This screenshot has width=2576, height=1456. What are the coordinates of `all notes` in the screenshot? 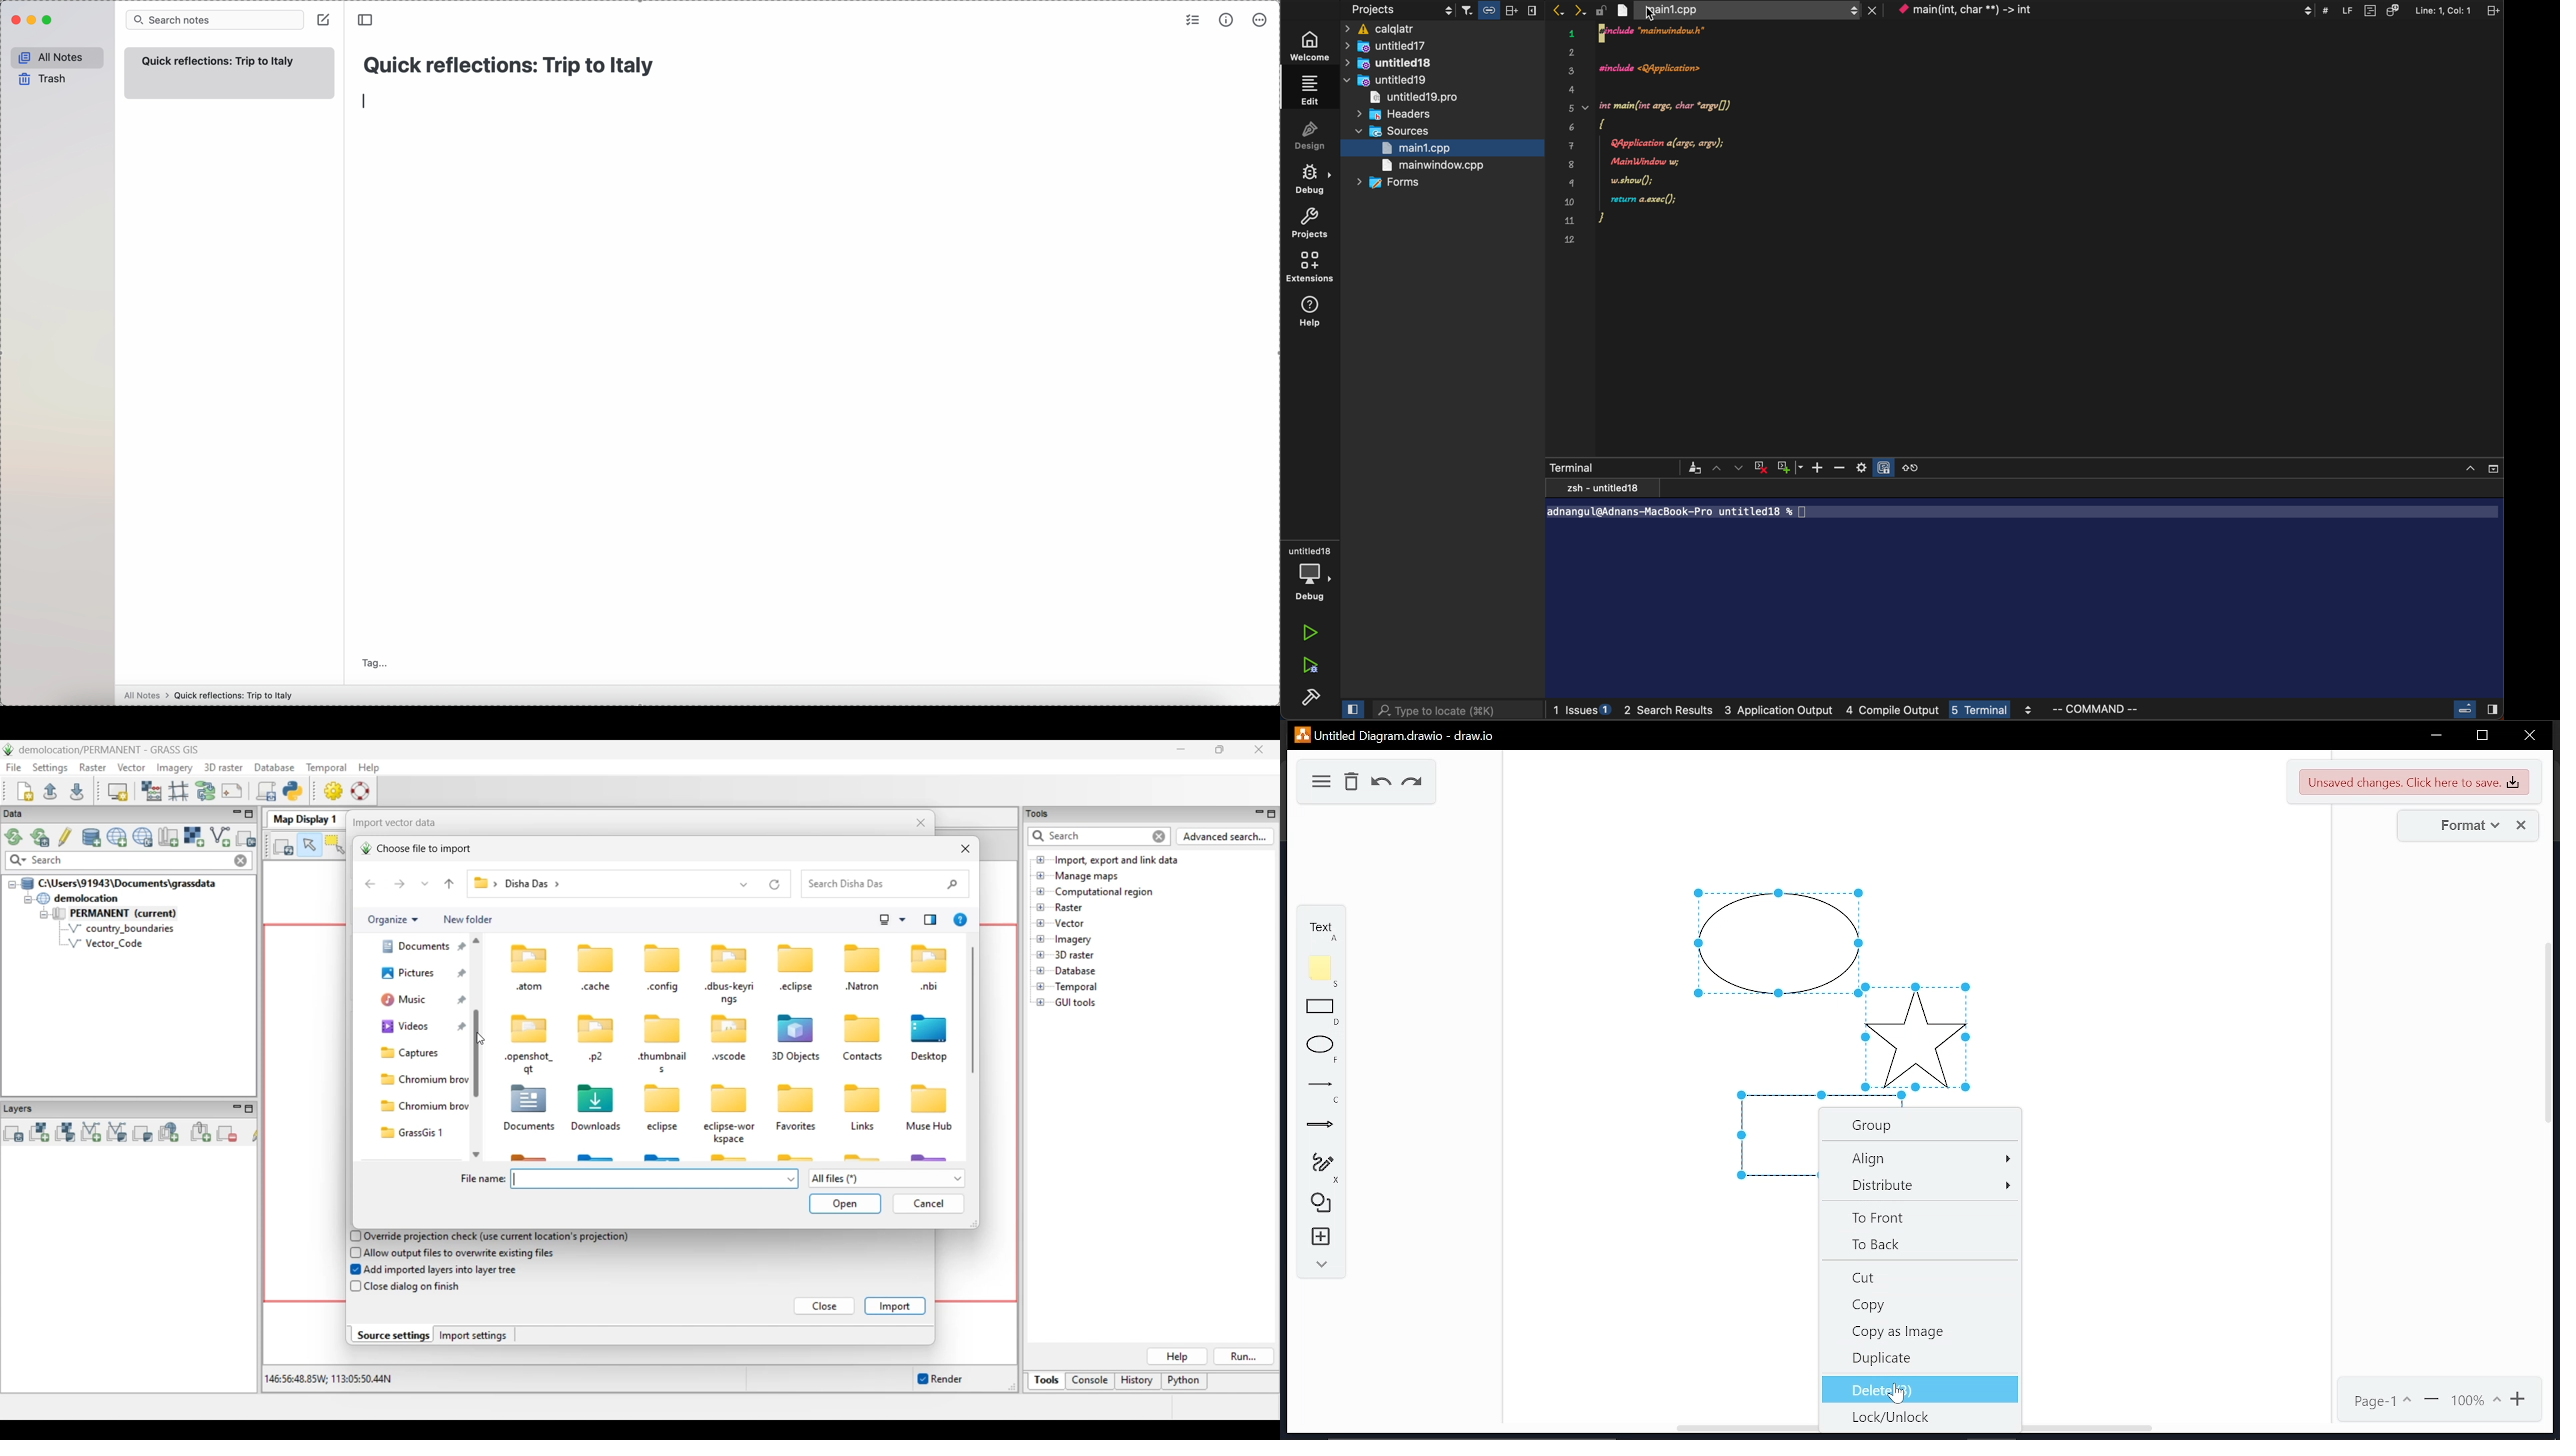 It's located at (143, 696).